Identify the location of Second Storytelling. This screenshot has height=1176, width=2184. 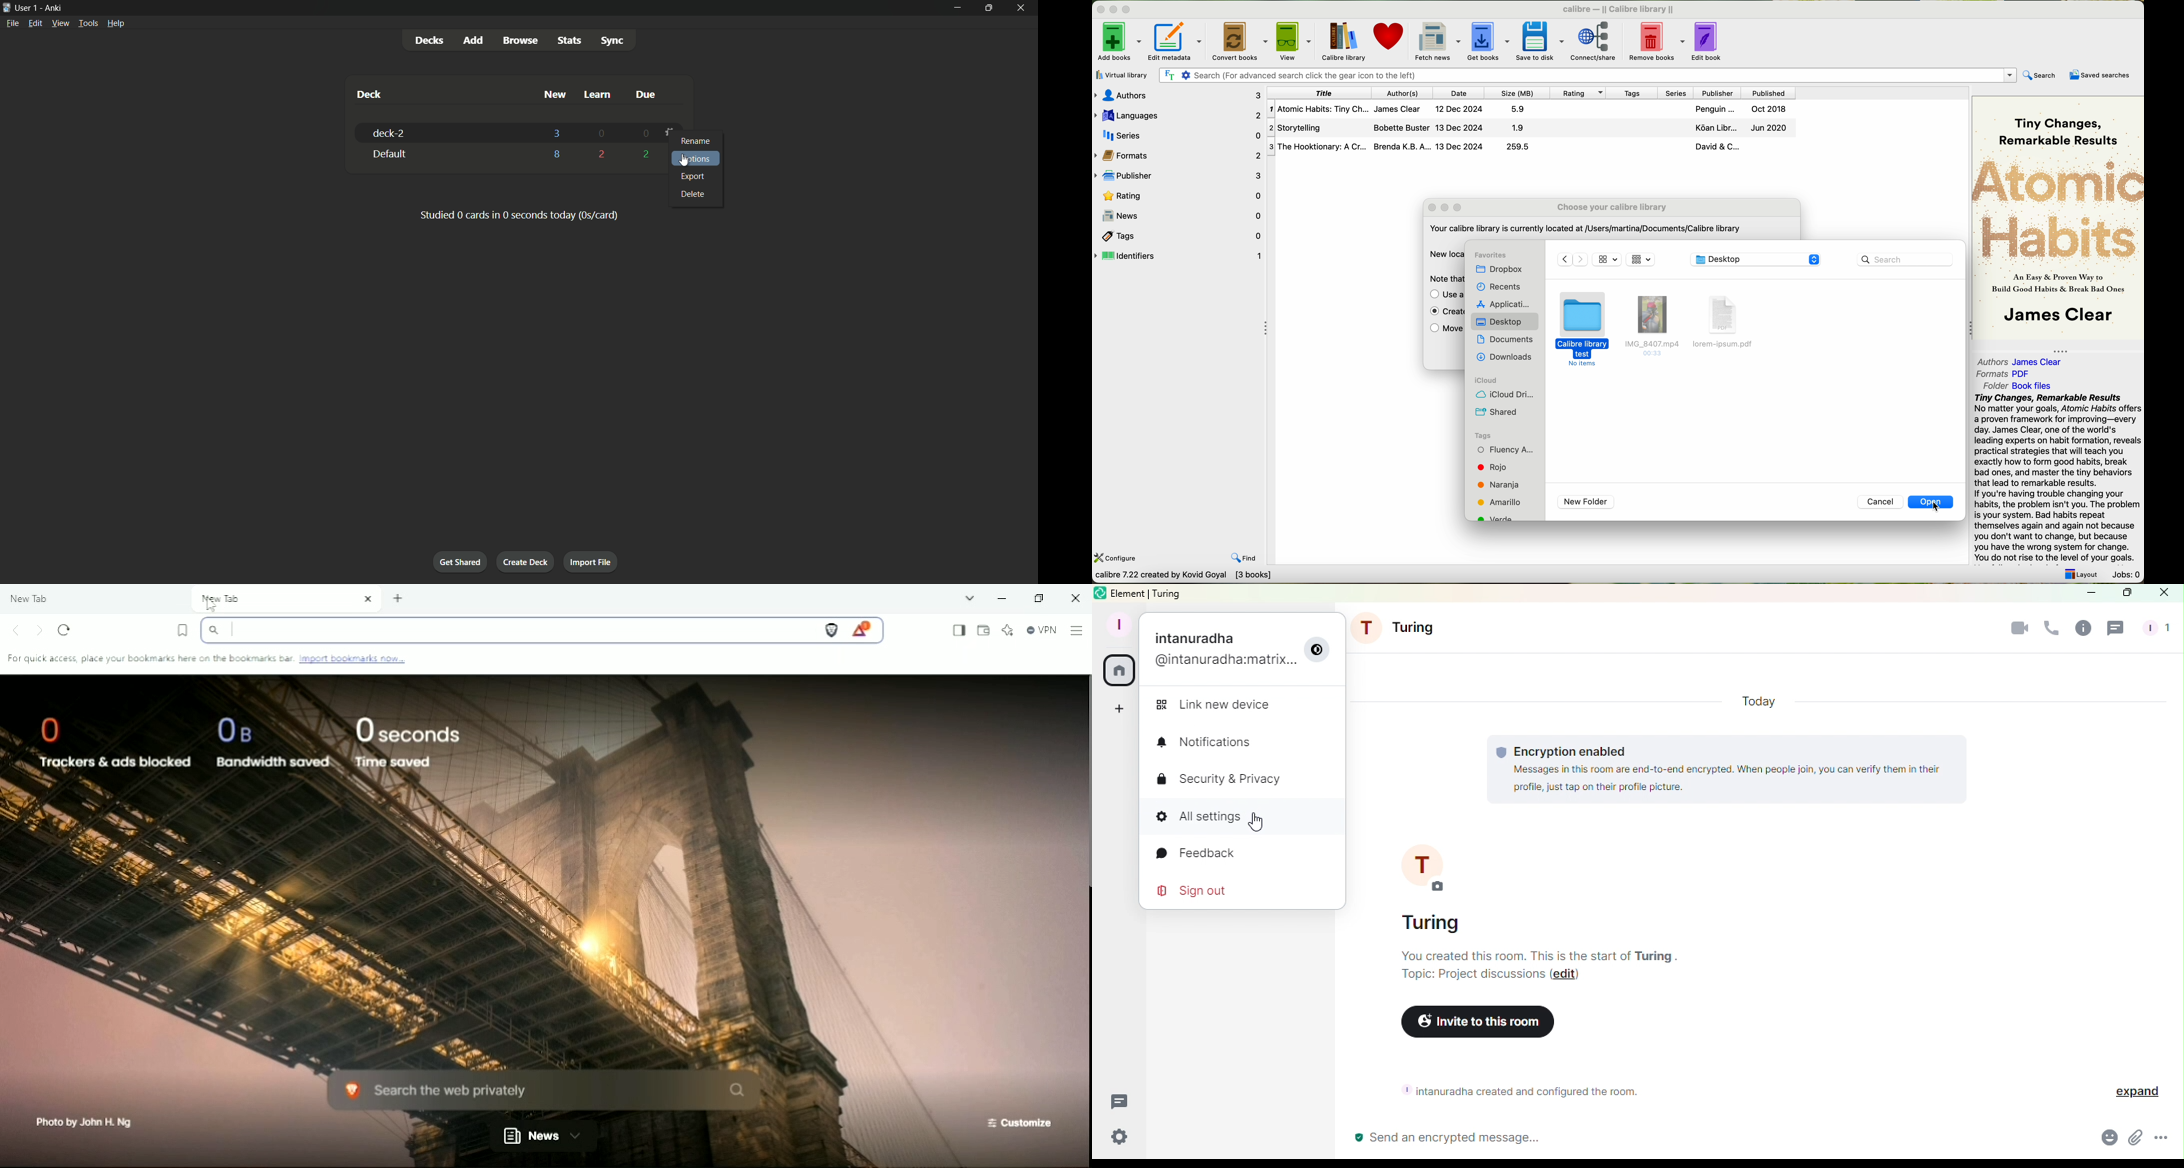
(1533, 128).